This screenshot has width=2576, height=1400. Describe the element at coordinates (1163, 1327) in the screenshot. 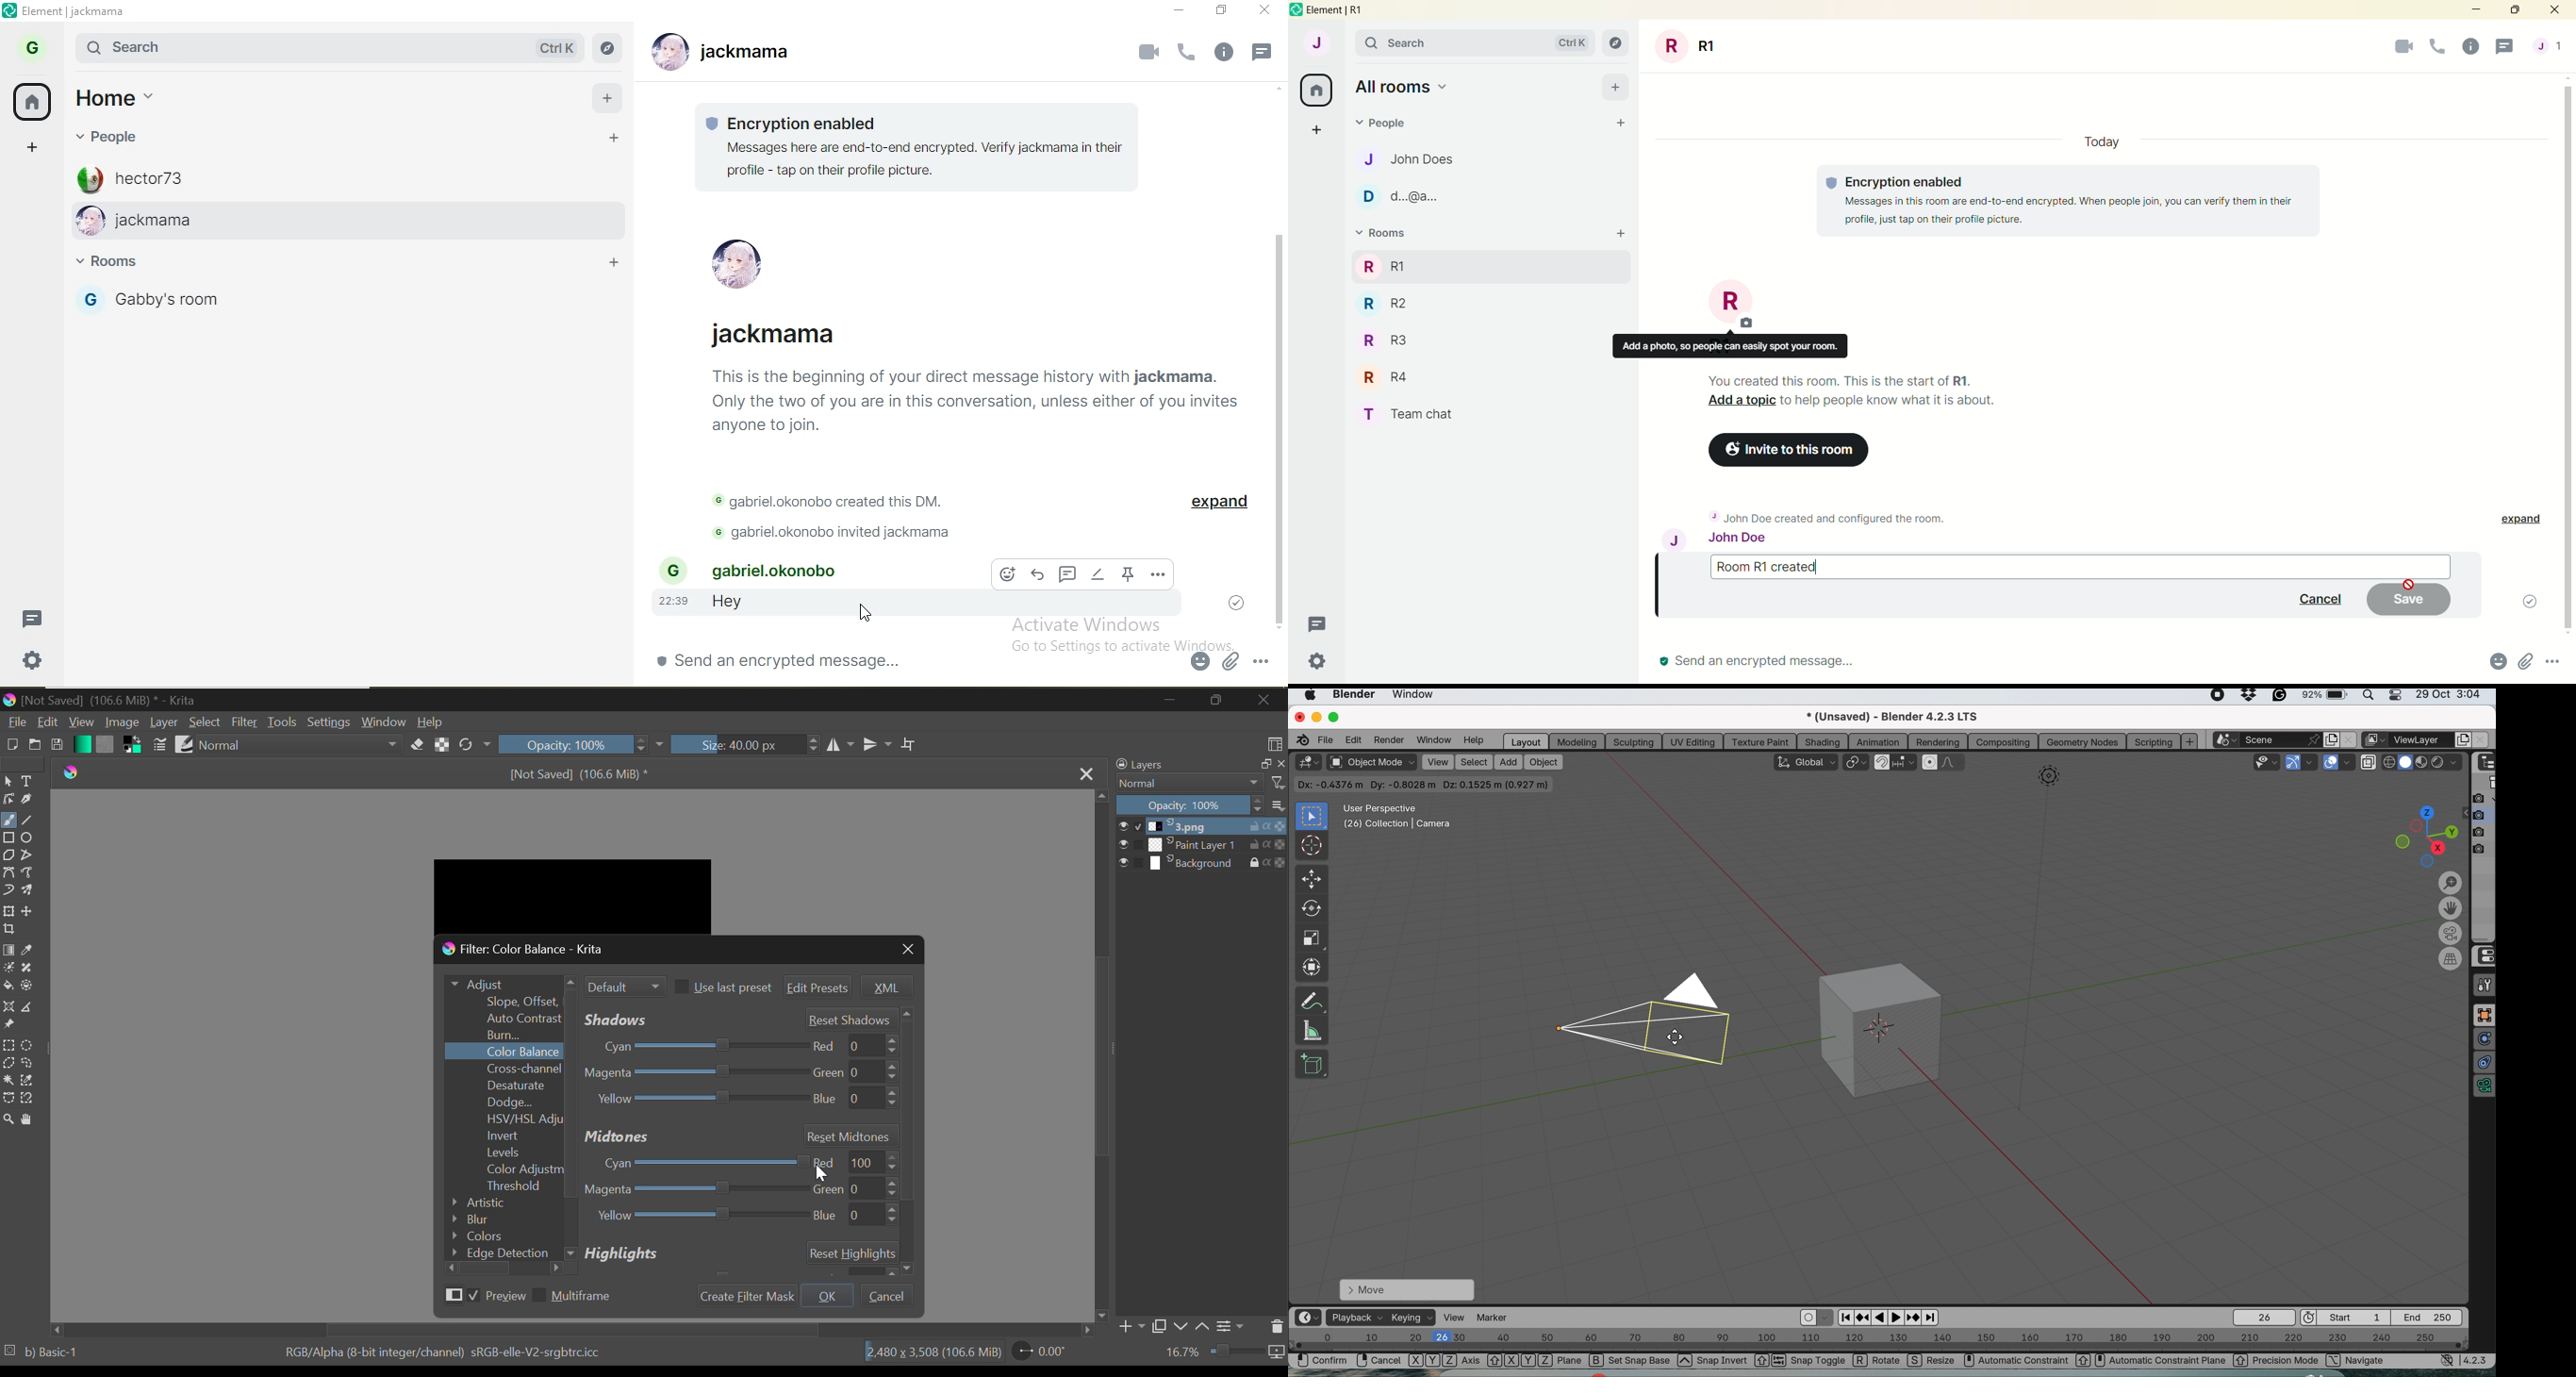

I see `Copy Layer` at that location.